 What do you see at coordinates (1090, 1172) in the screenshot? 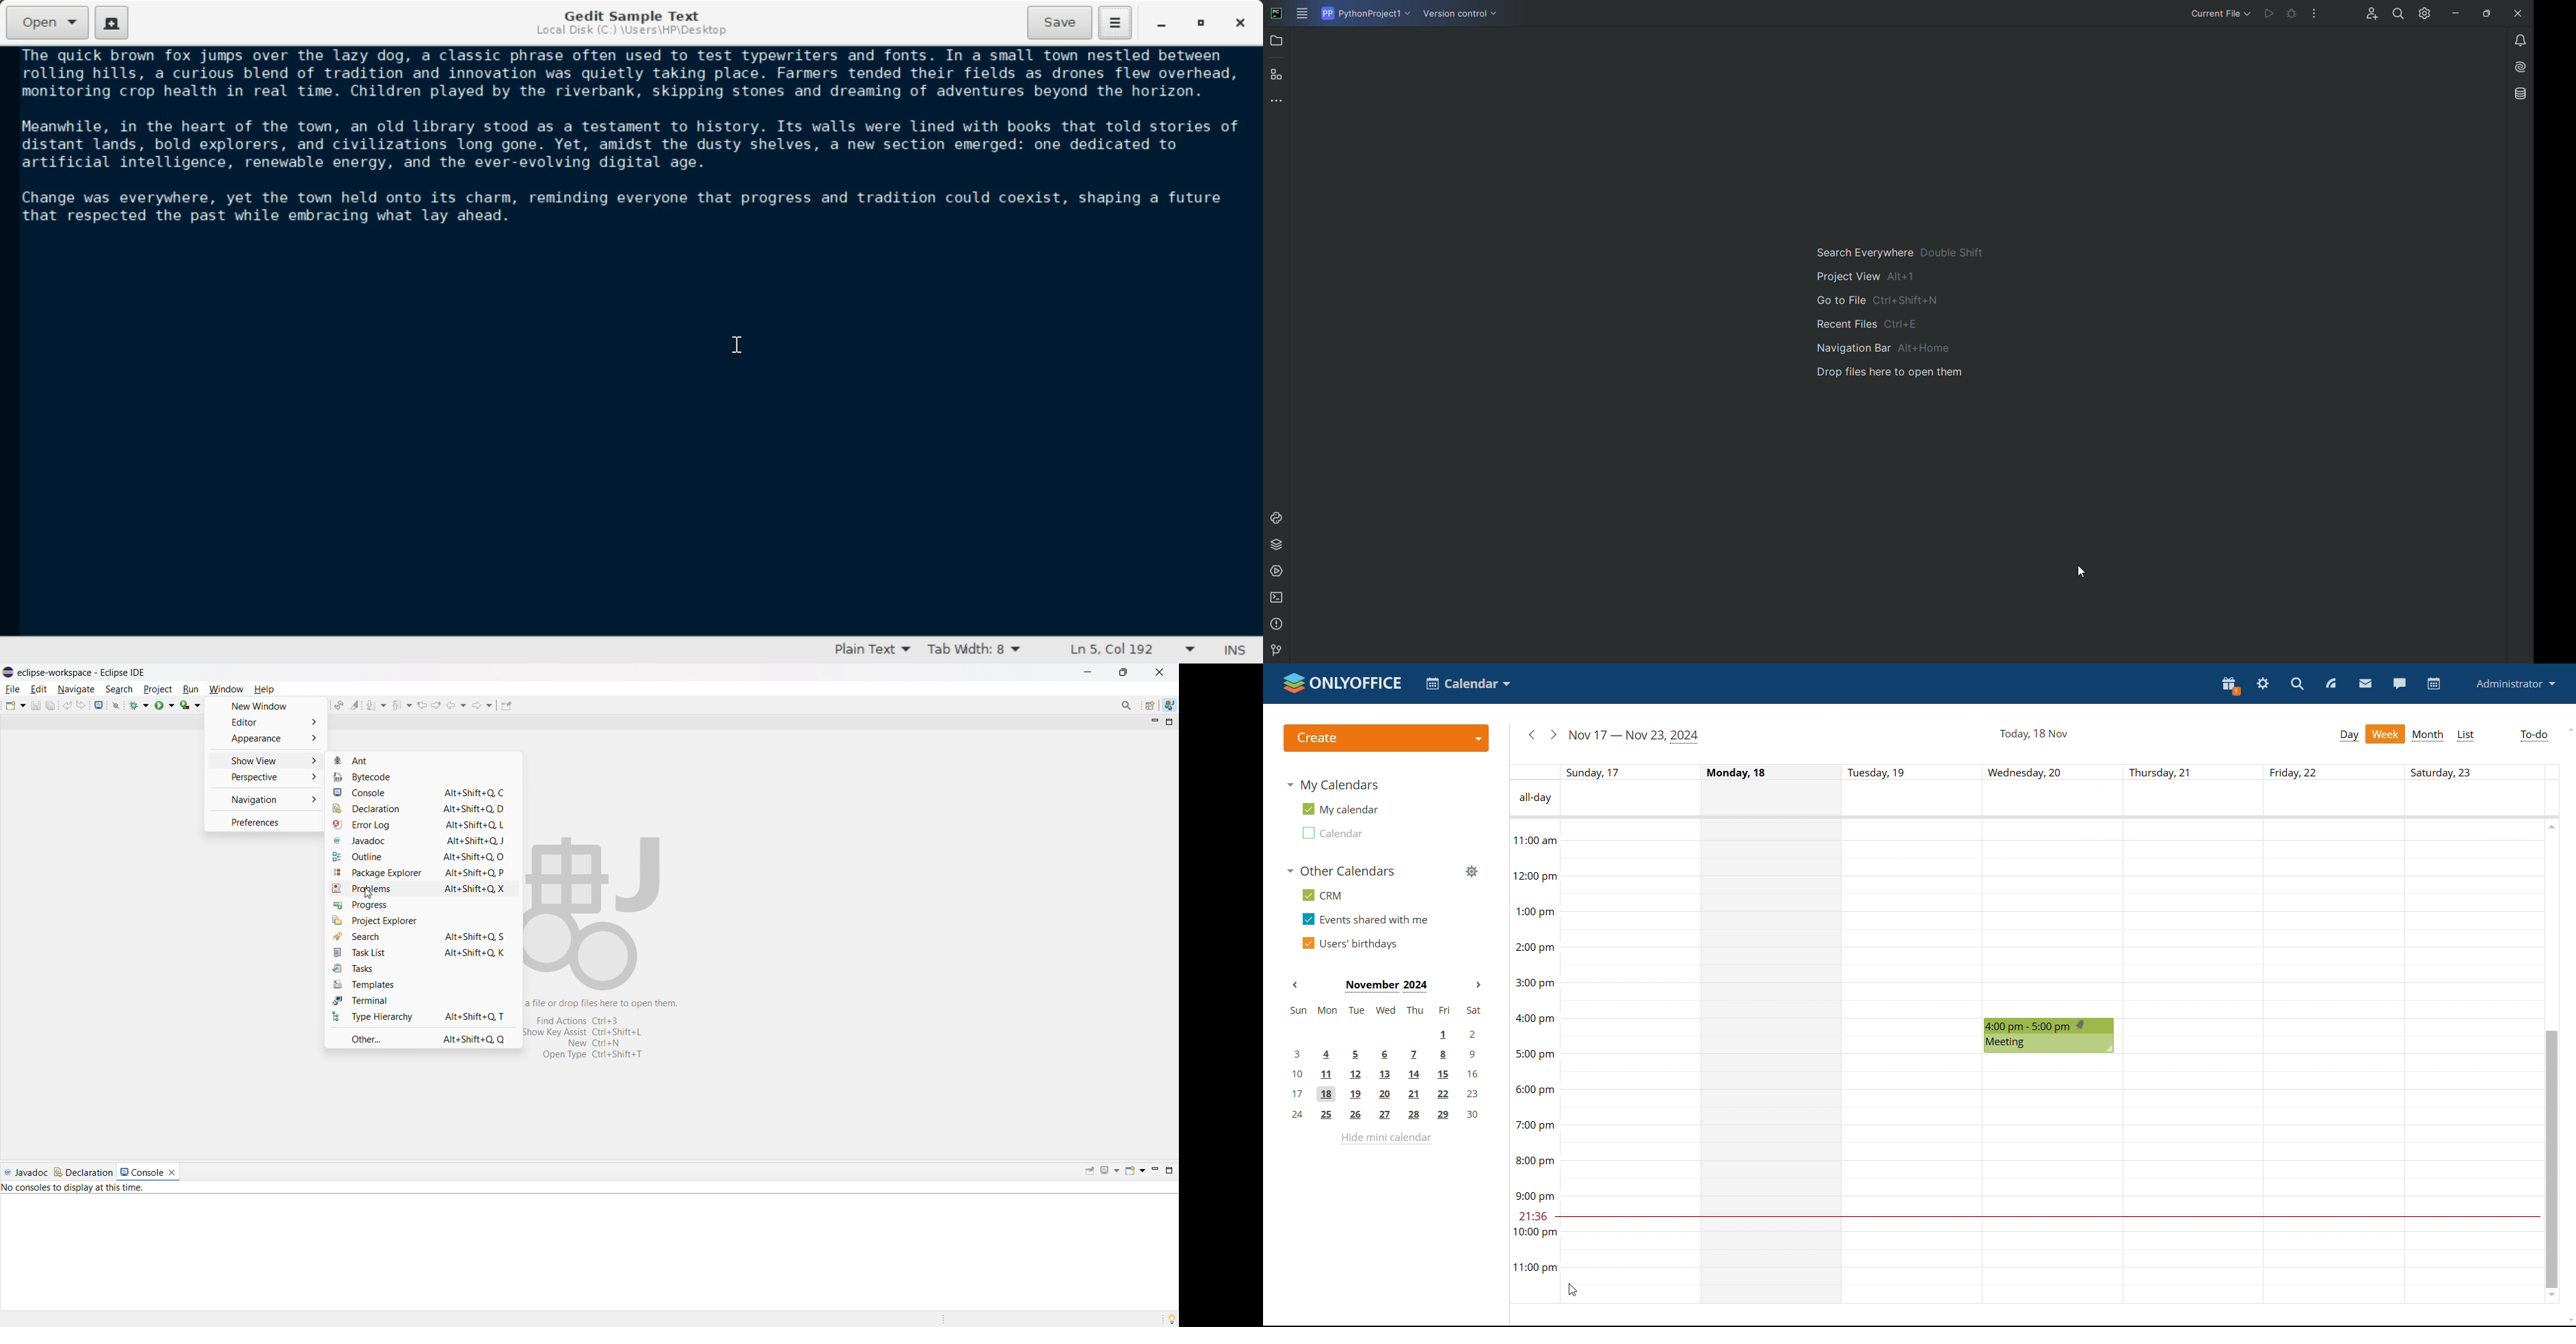
I see `pin console` at bounding box center [1090, 1172].